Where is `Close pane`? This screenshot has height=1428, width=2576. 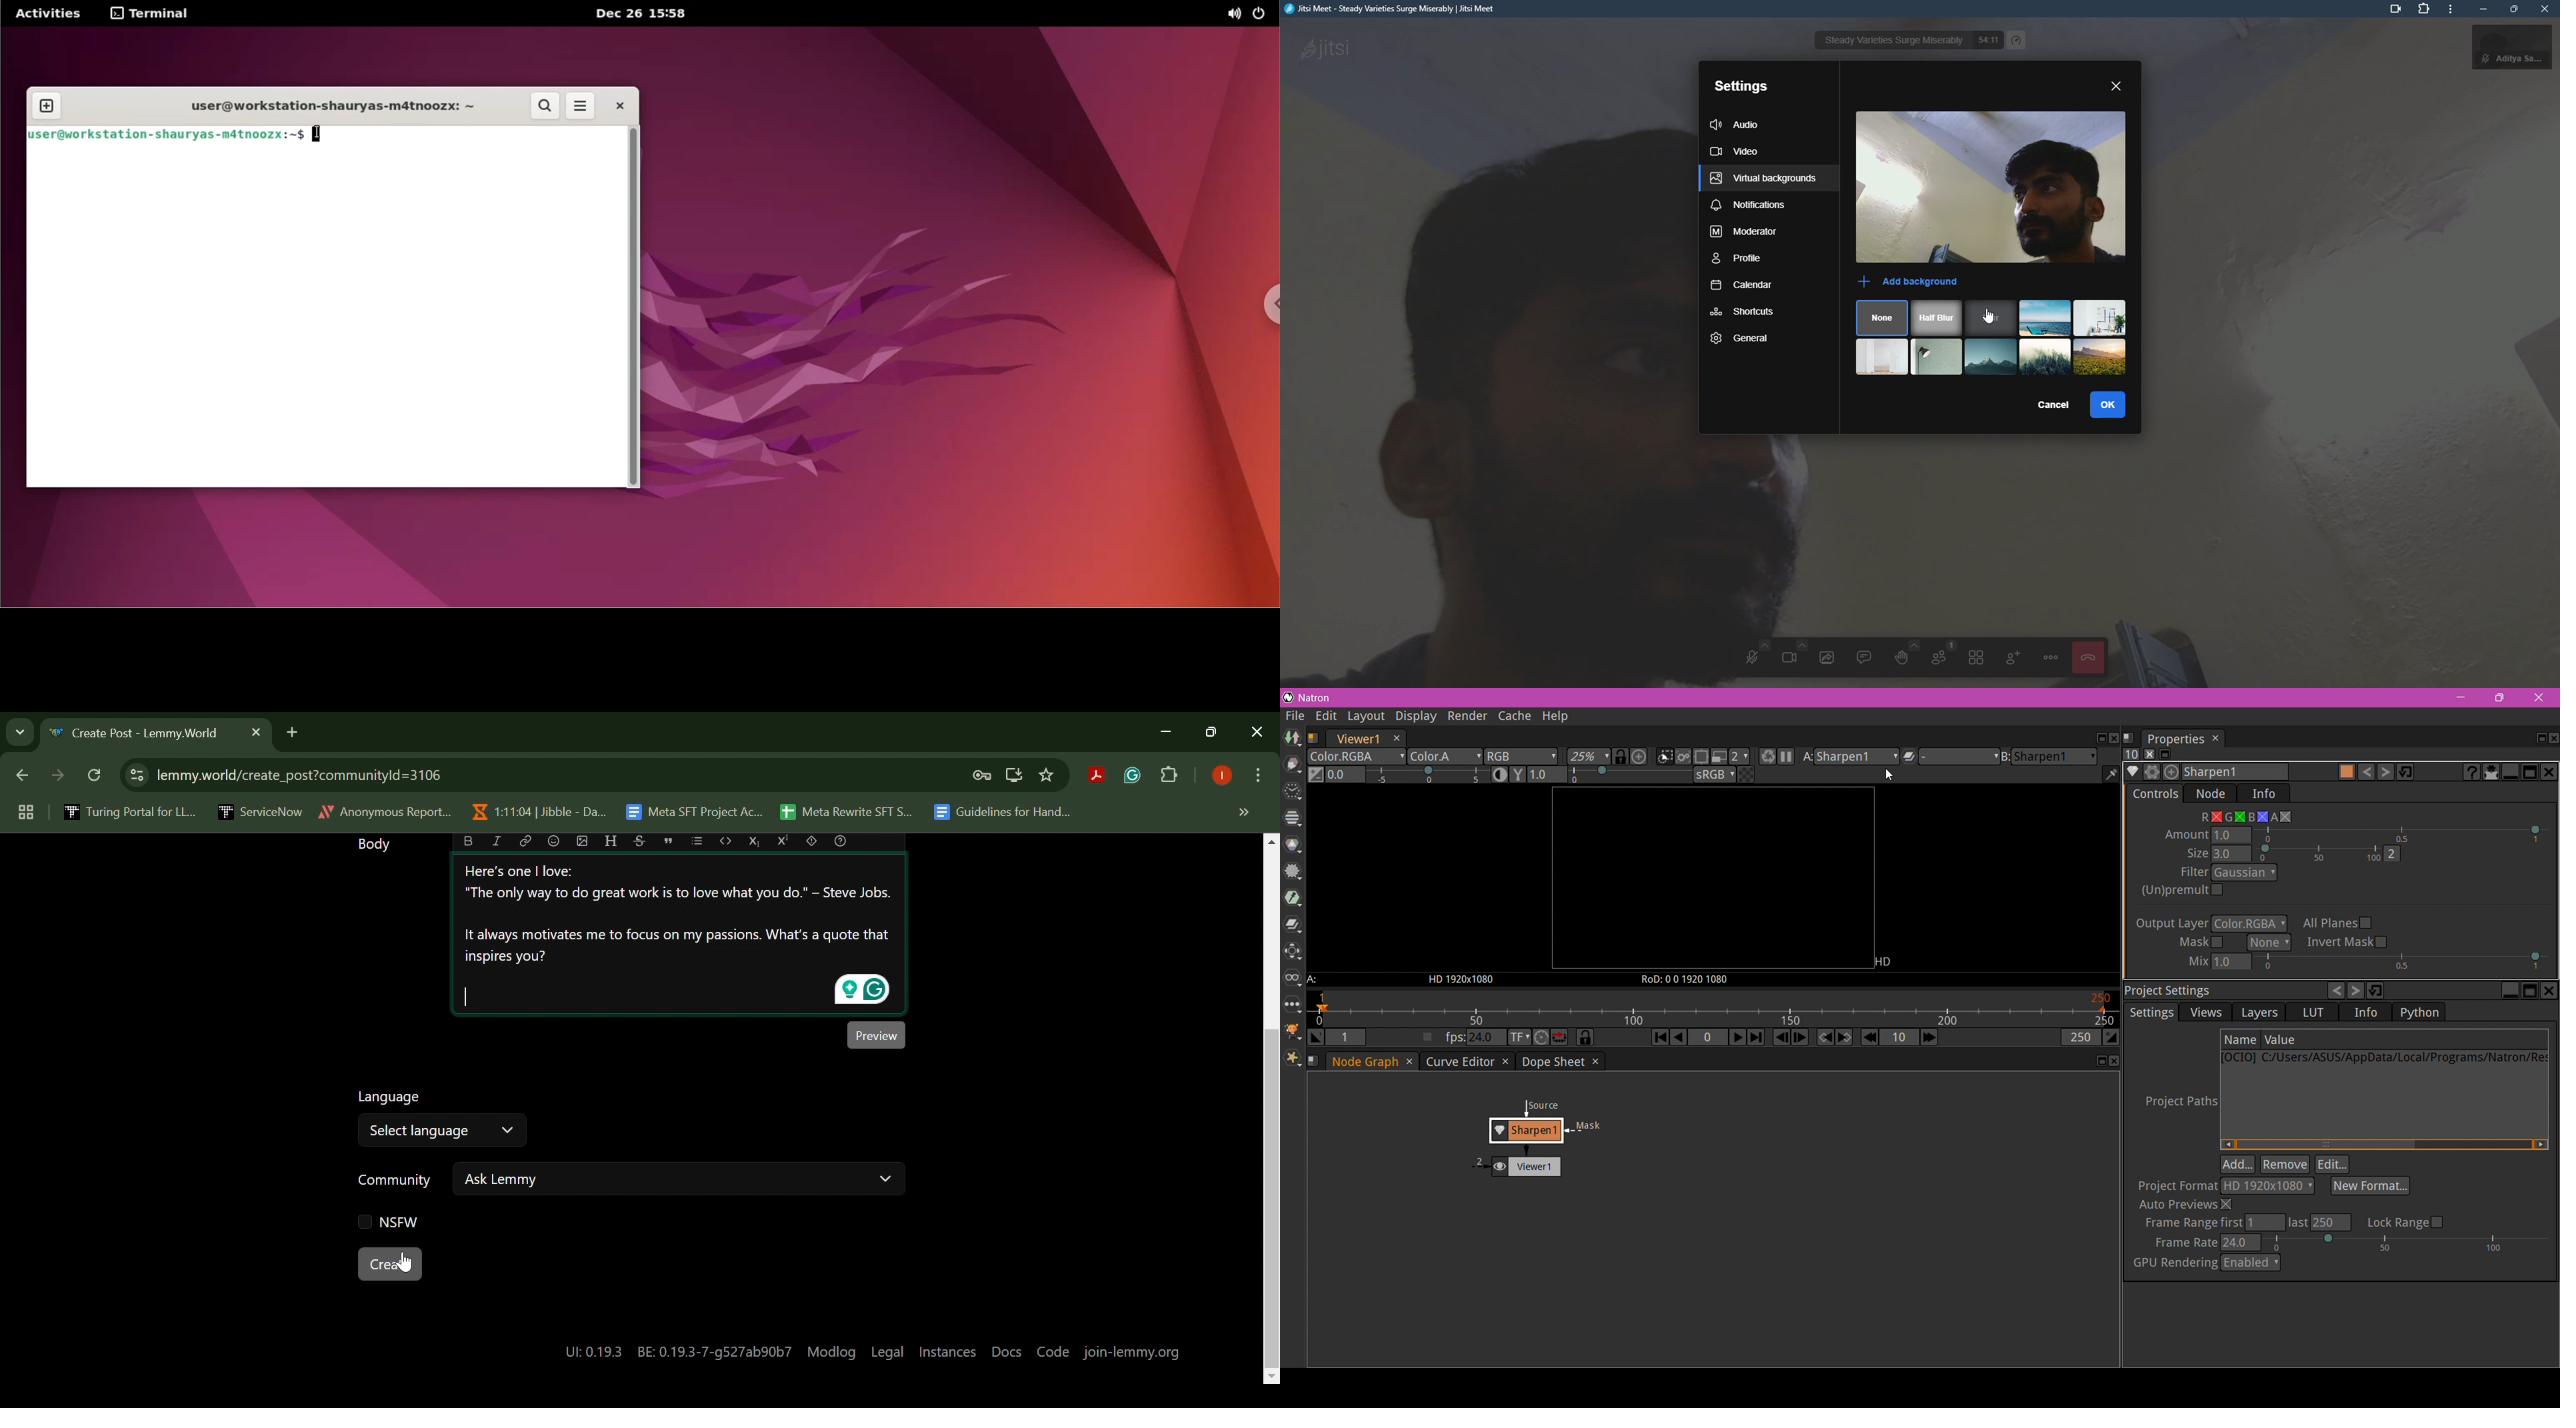
Close pane is located at coordinates (2551, 771).